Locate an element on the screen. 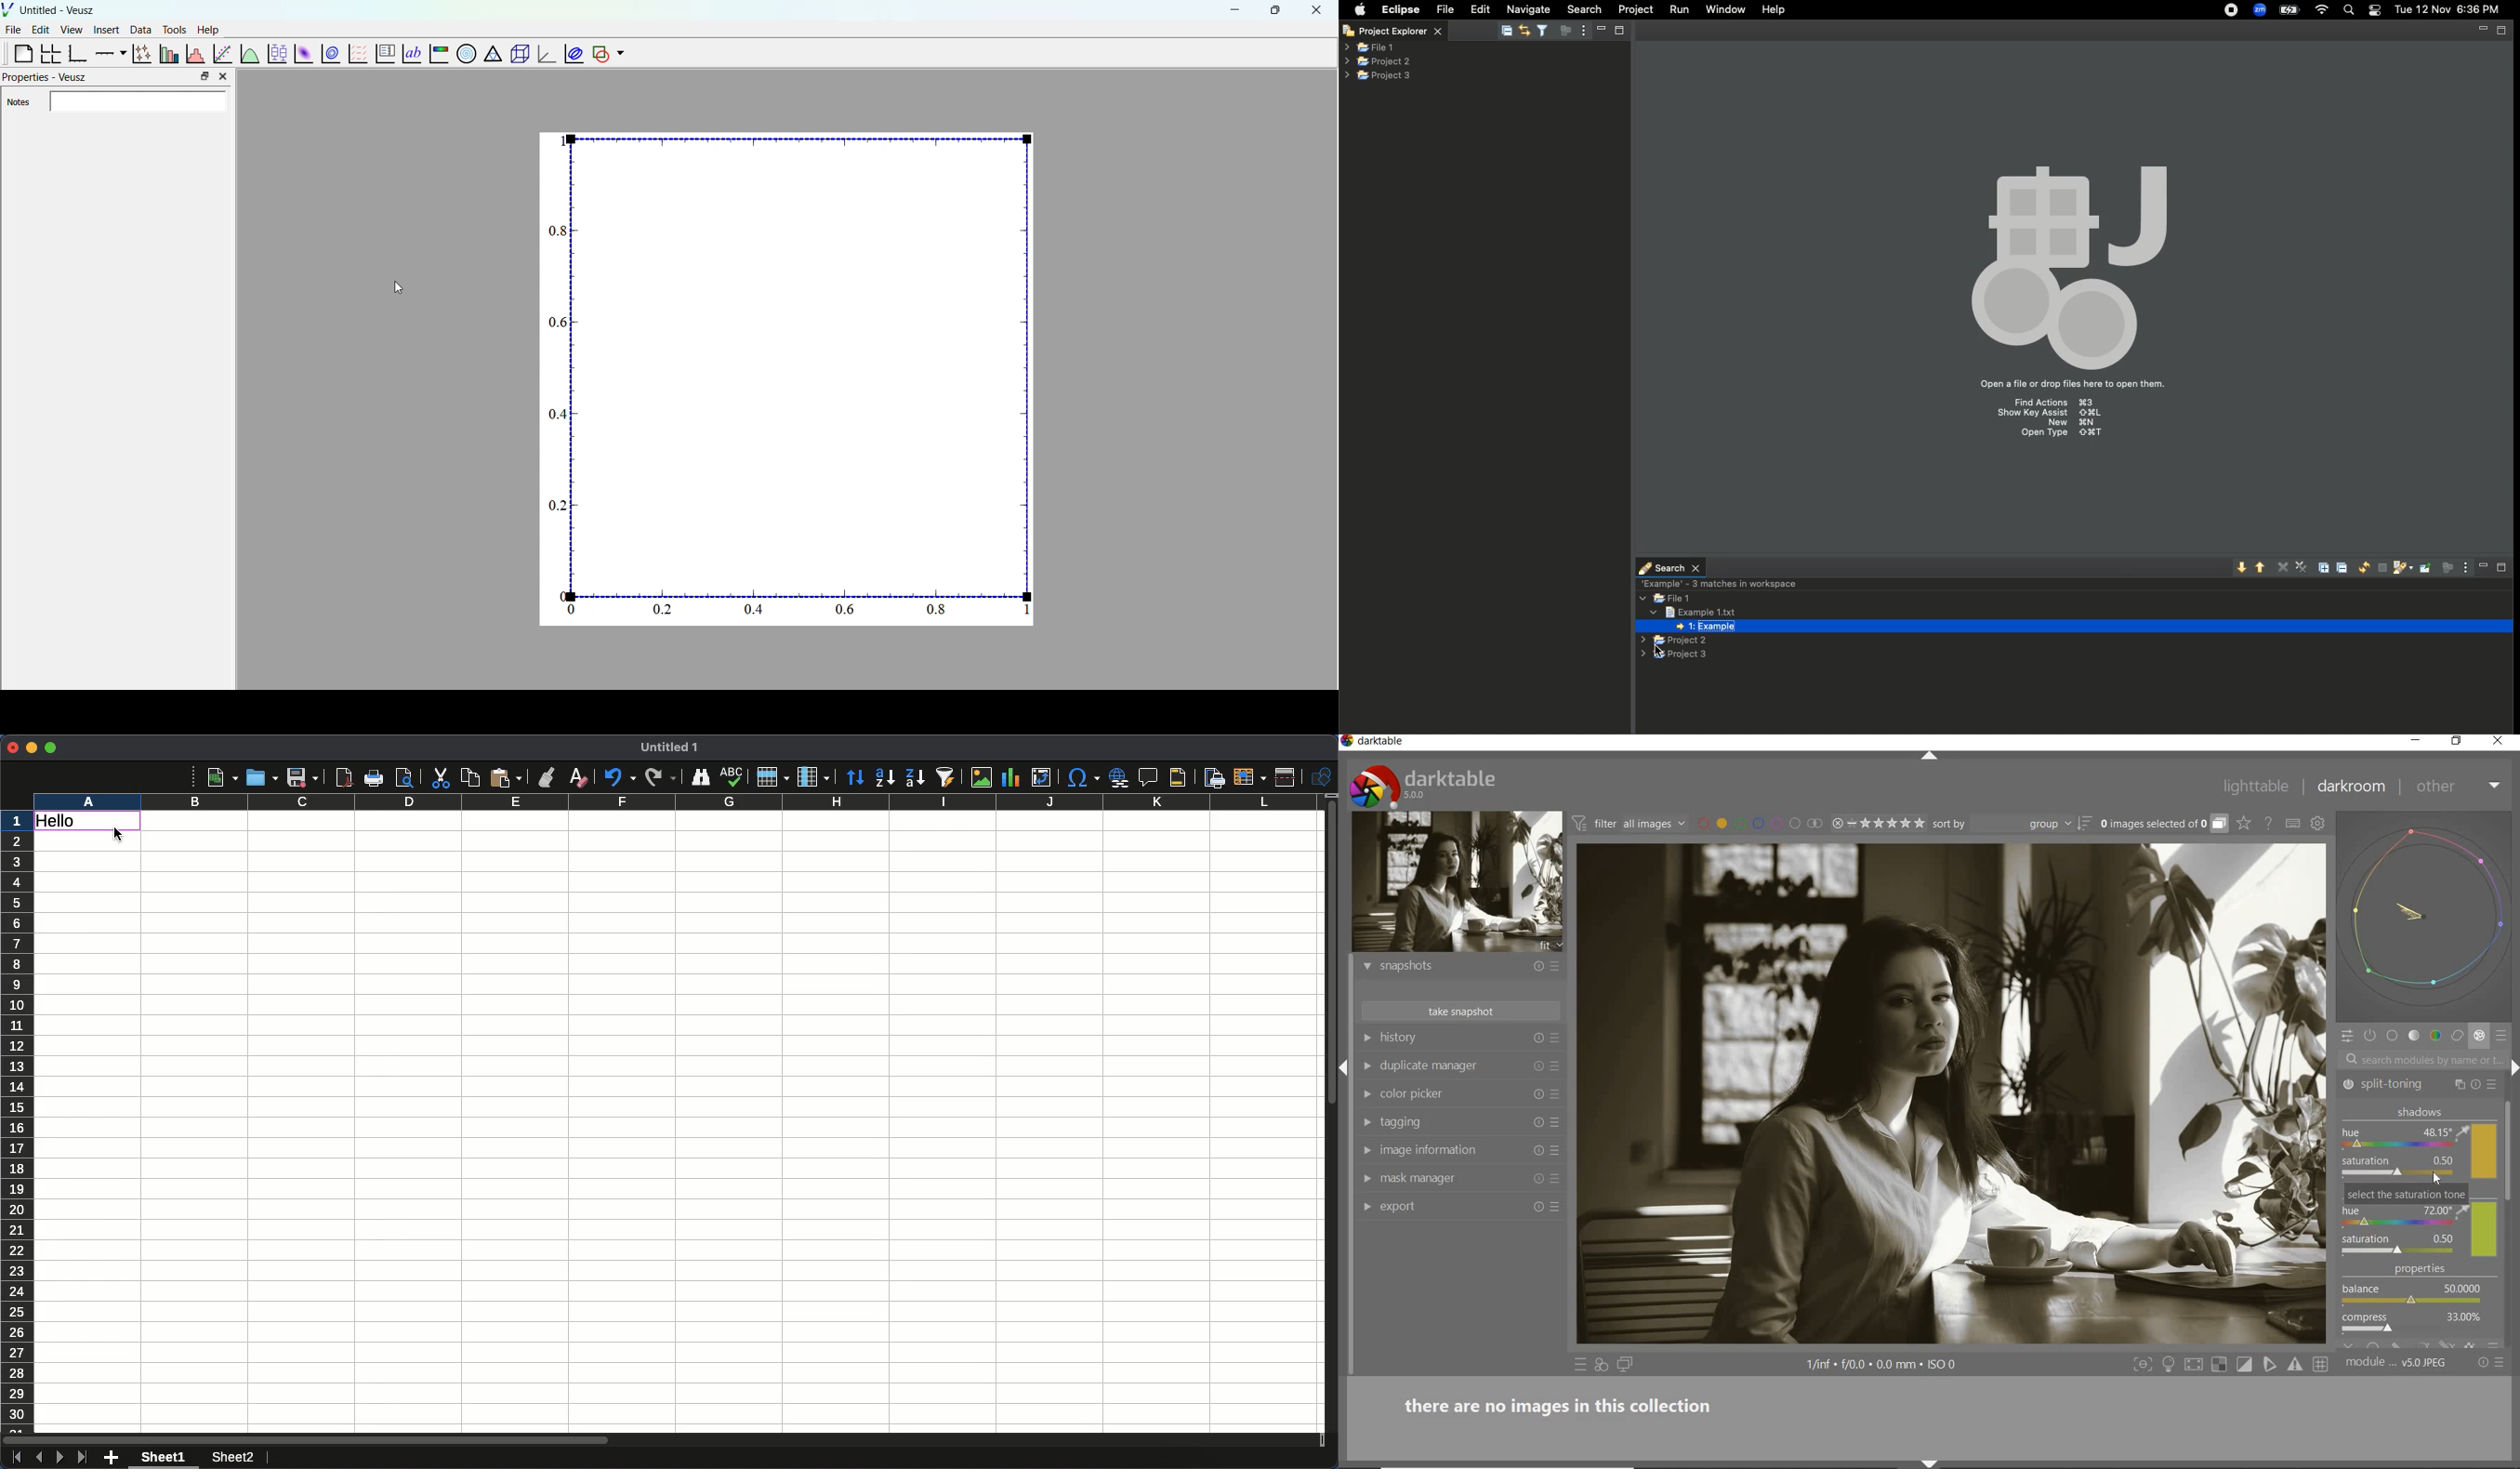  presets and preferences is located at coordinates (1554, 1038).